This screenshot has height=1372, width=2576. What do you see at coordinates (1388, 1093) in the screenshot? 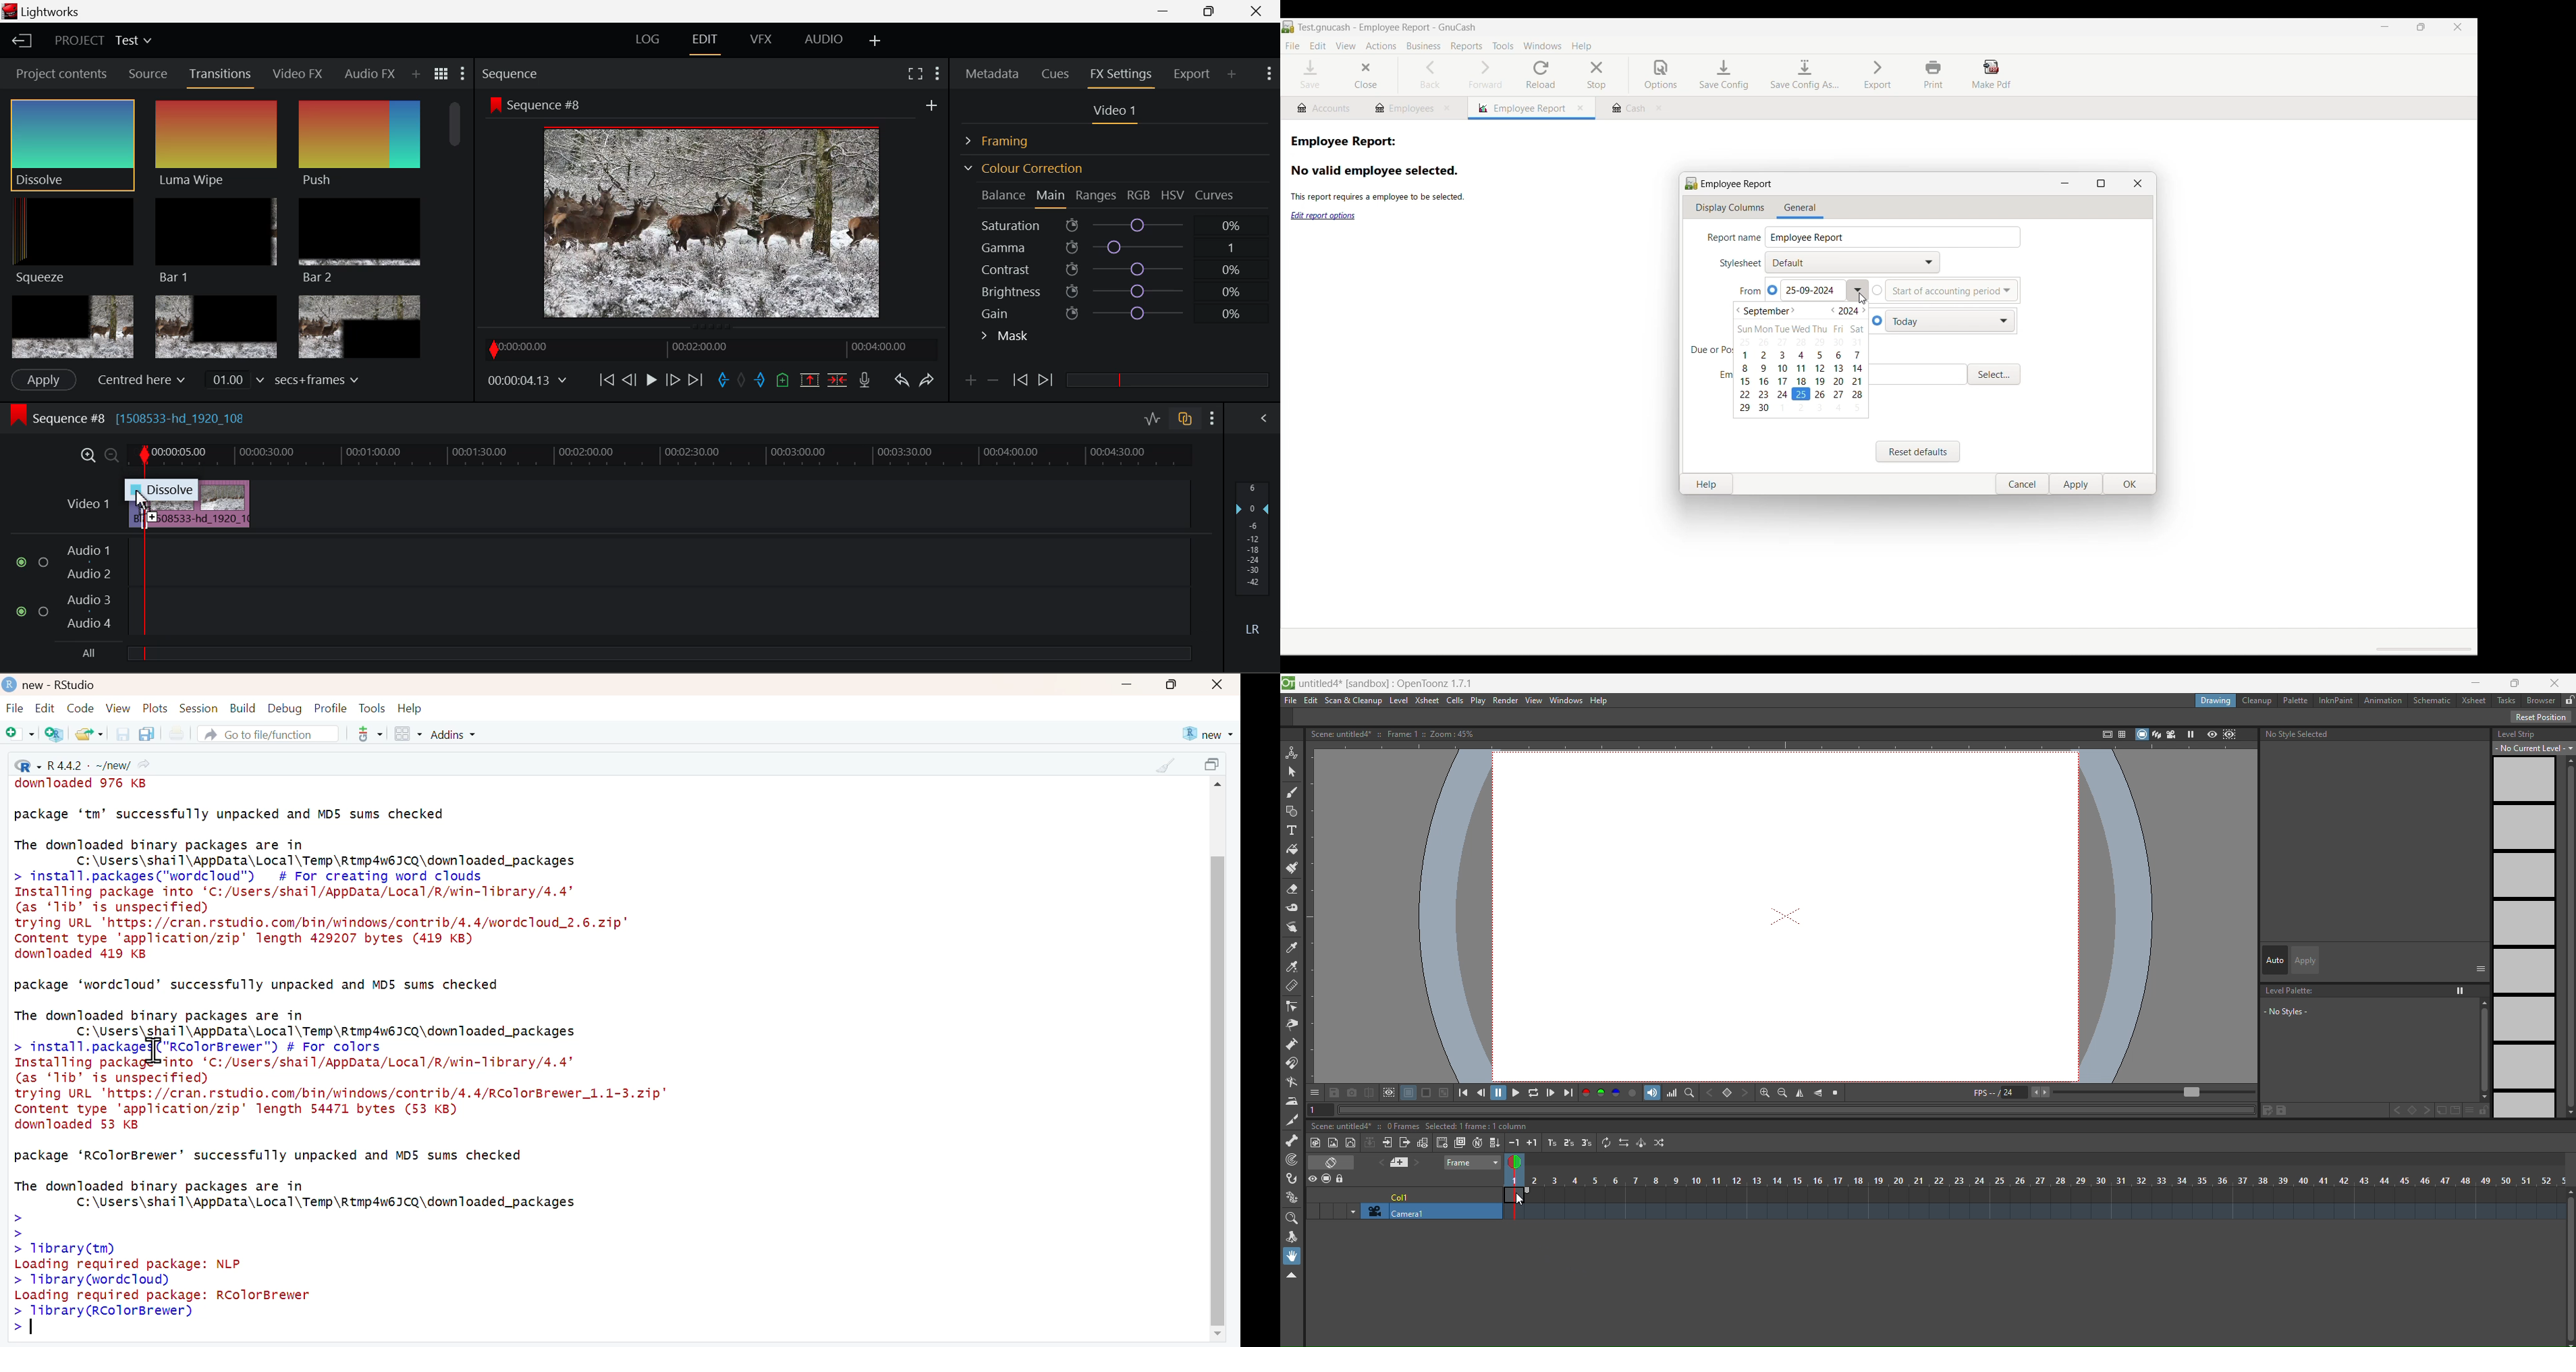
I see `tool` at bounding box center [1388, 1093].